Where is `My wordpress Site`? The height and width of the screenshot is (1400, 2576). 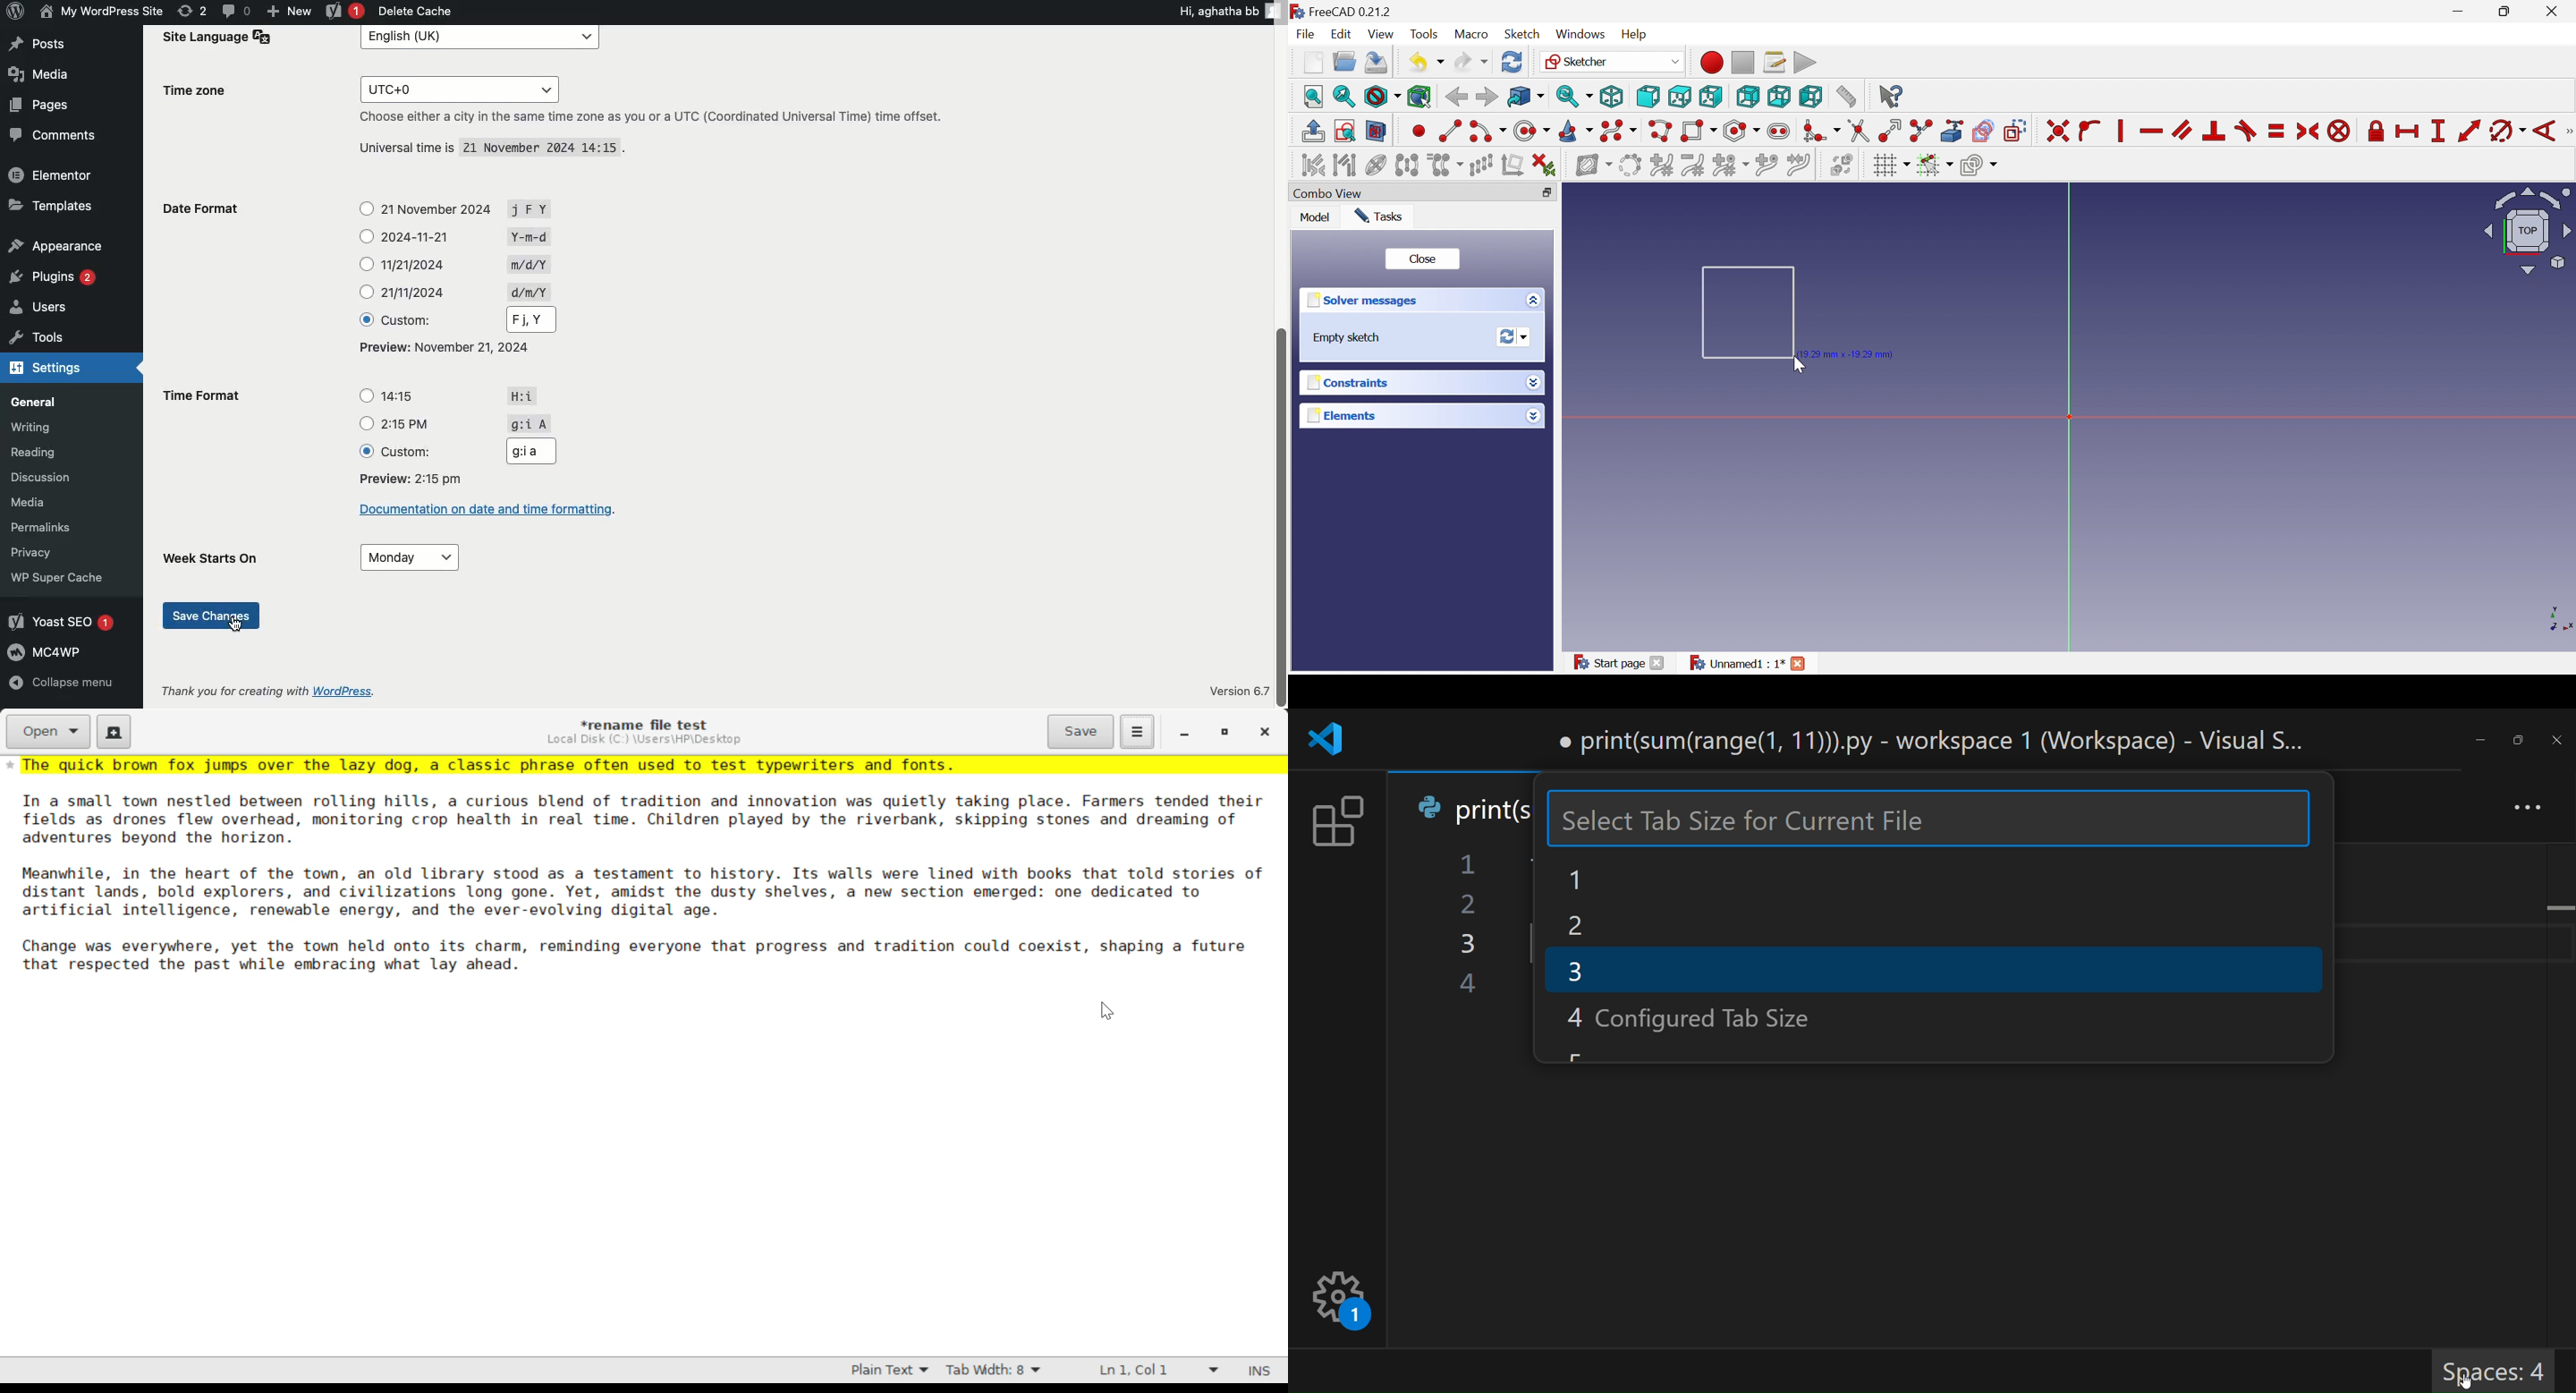 My wordpress Site is located at coordinates (99, 11).